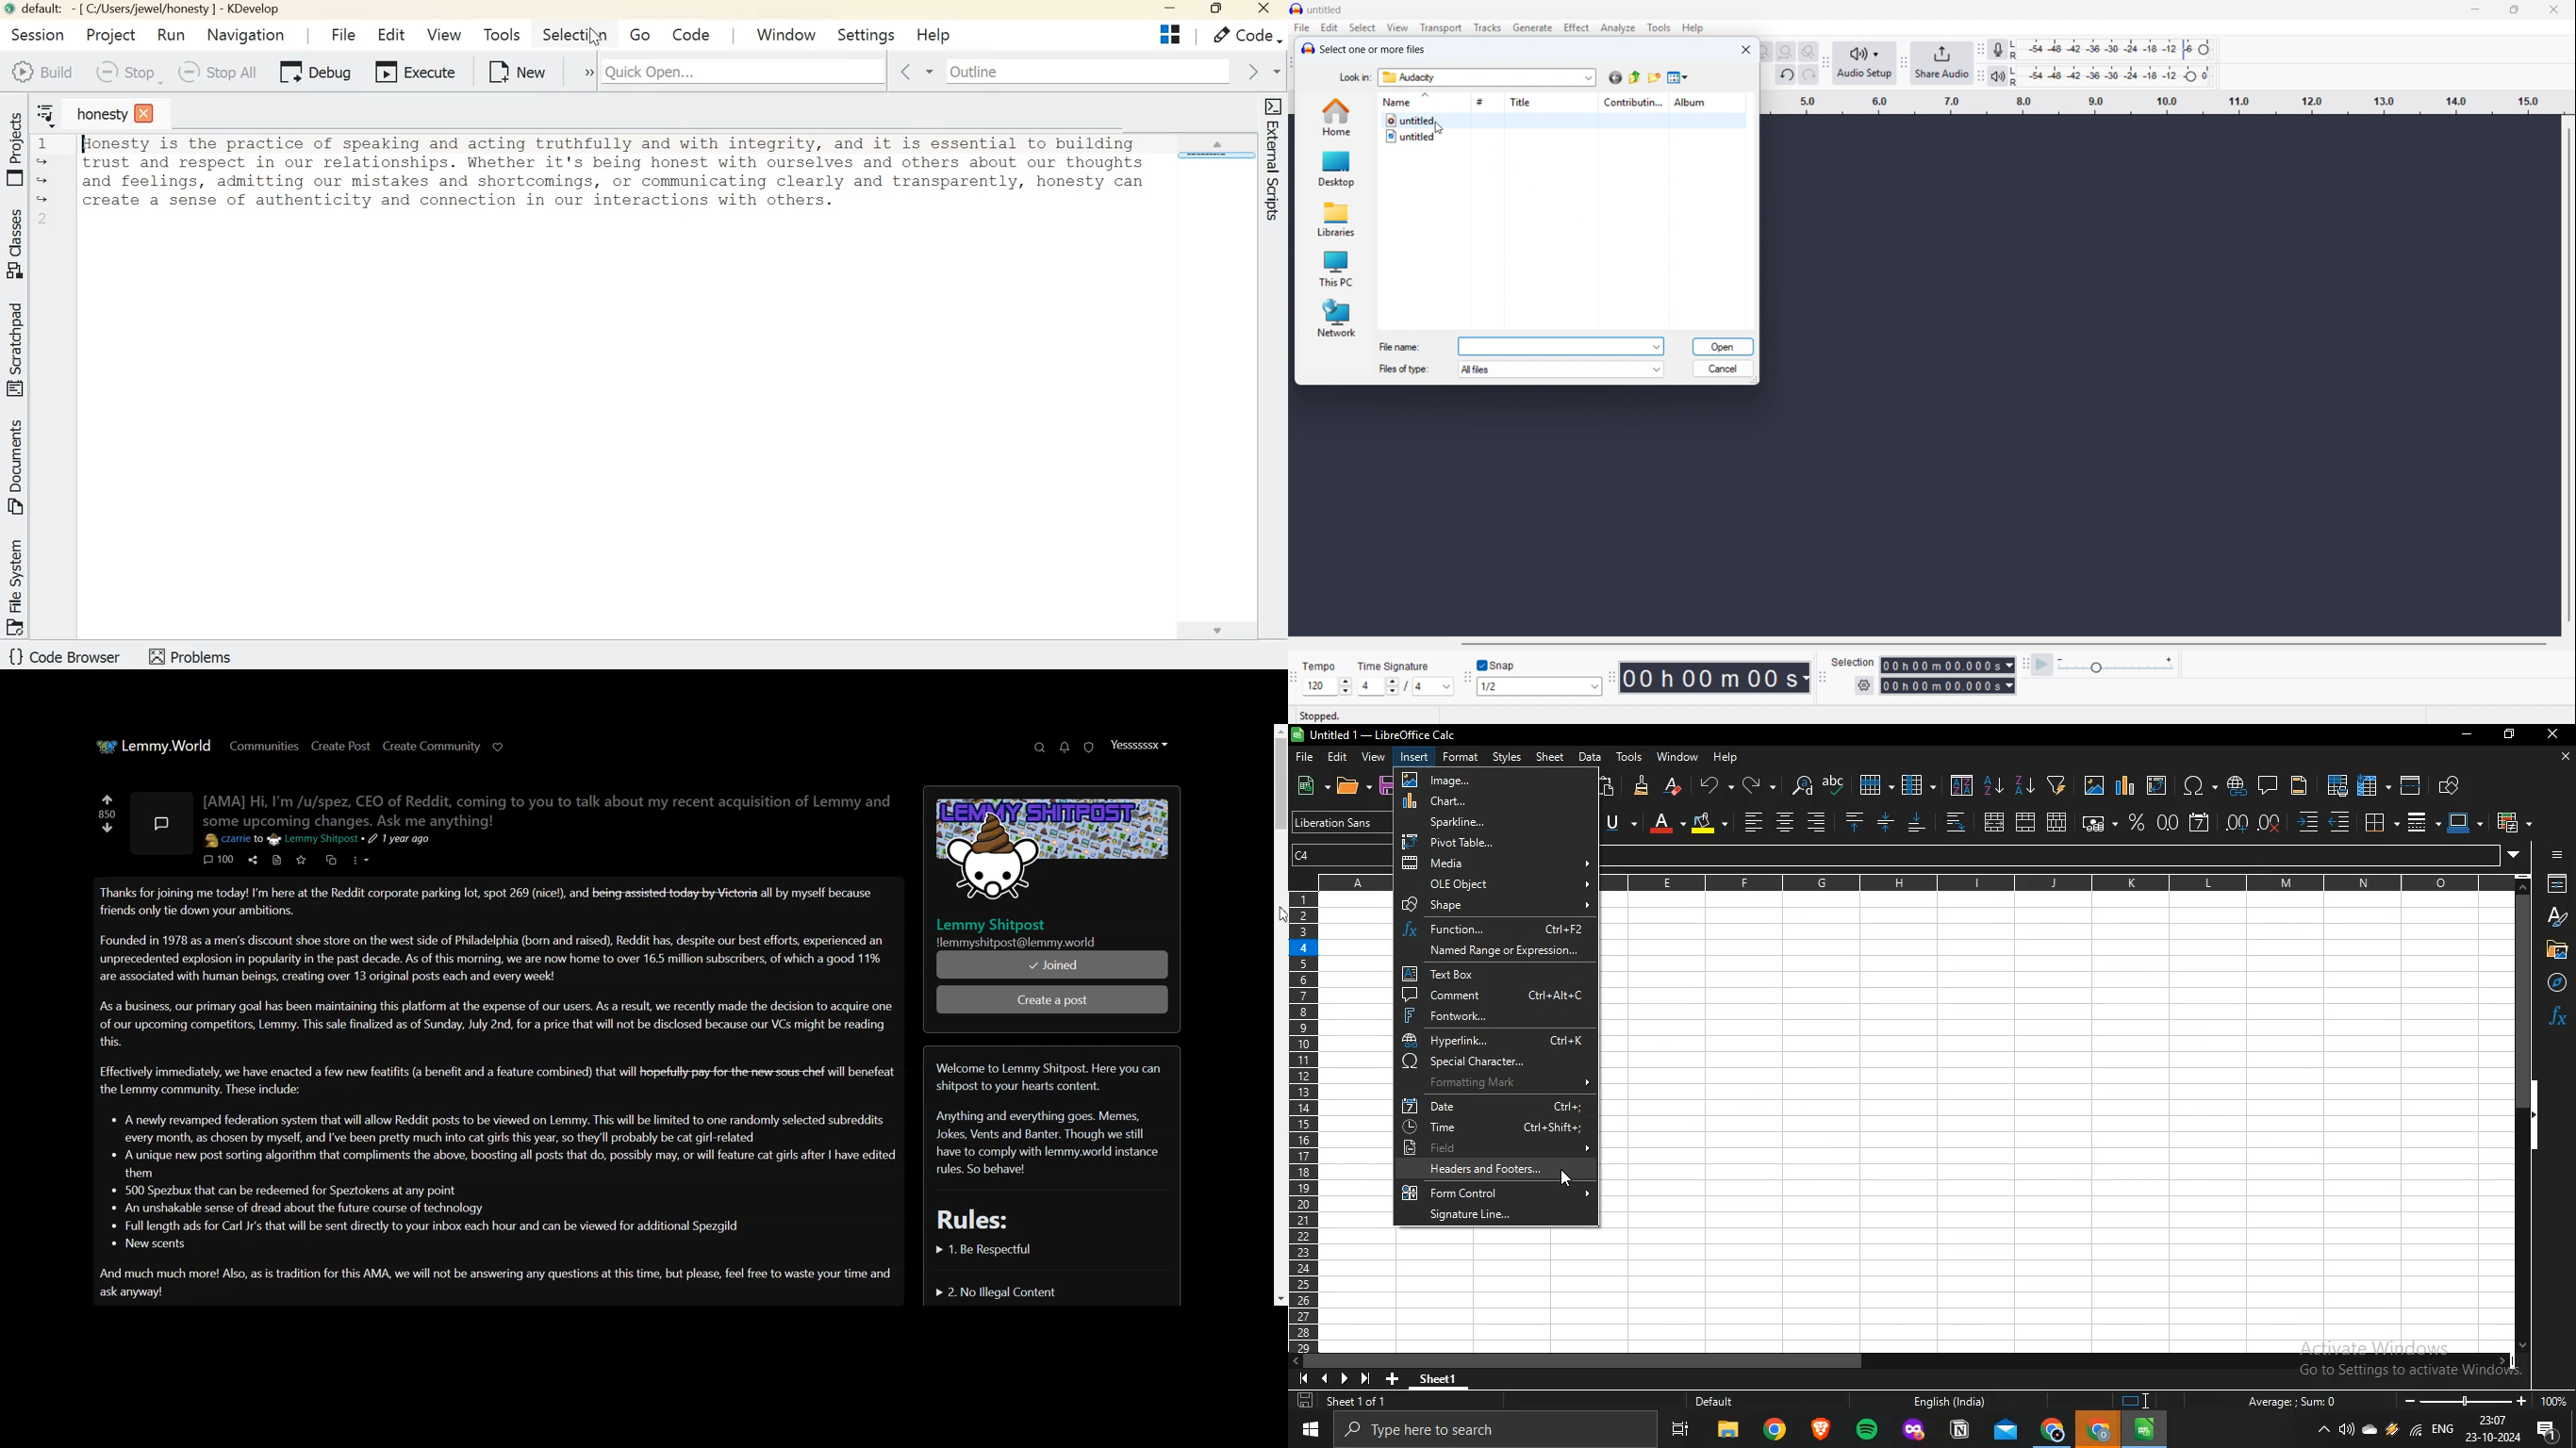 The image size is (2576, 1456). What do you see at coordinates (1692, 28) in the screenshot?
I see `help ` at bounding box center [1692, 28].